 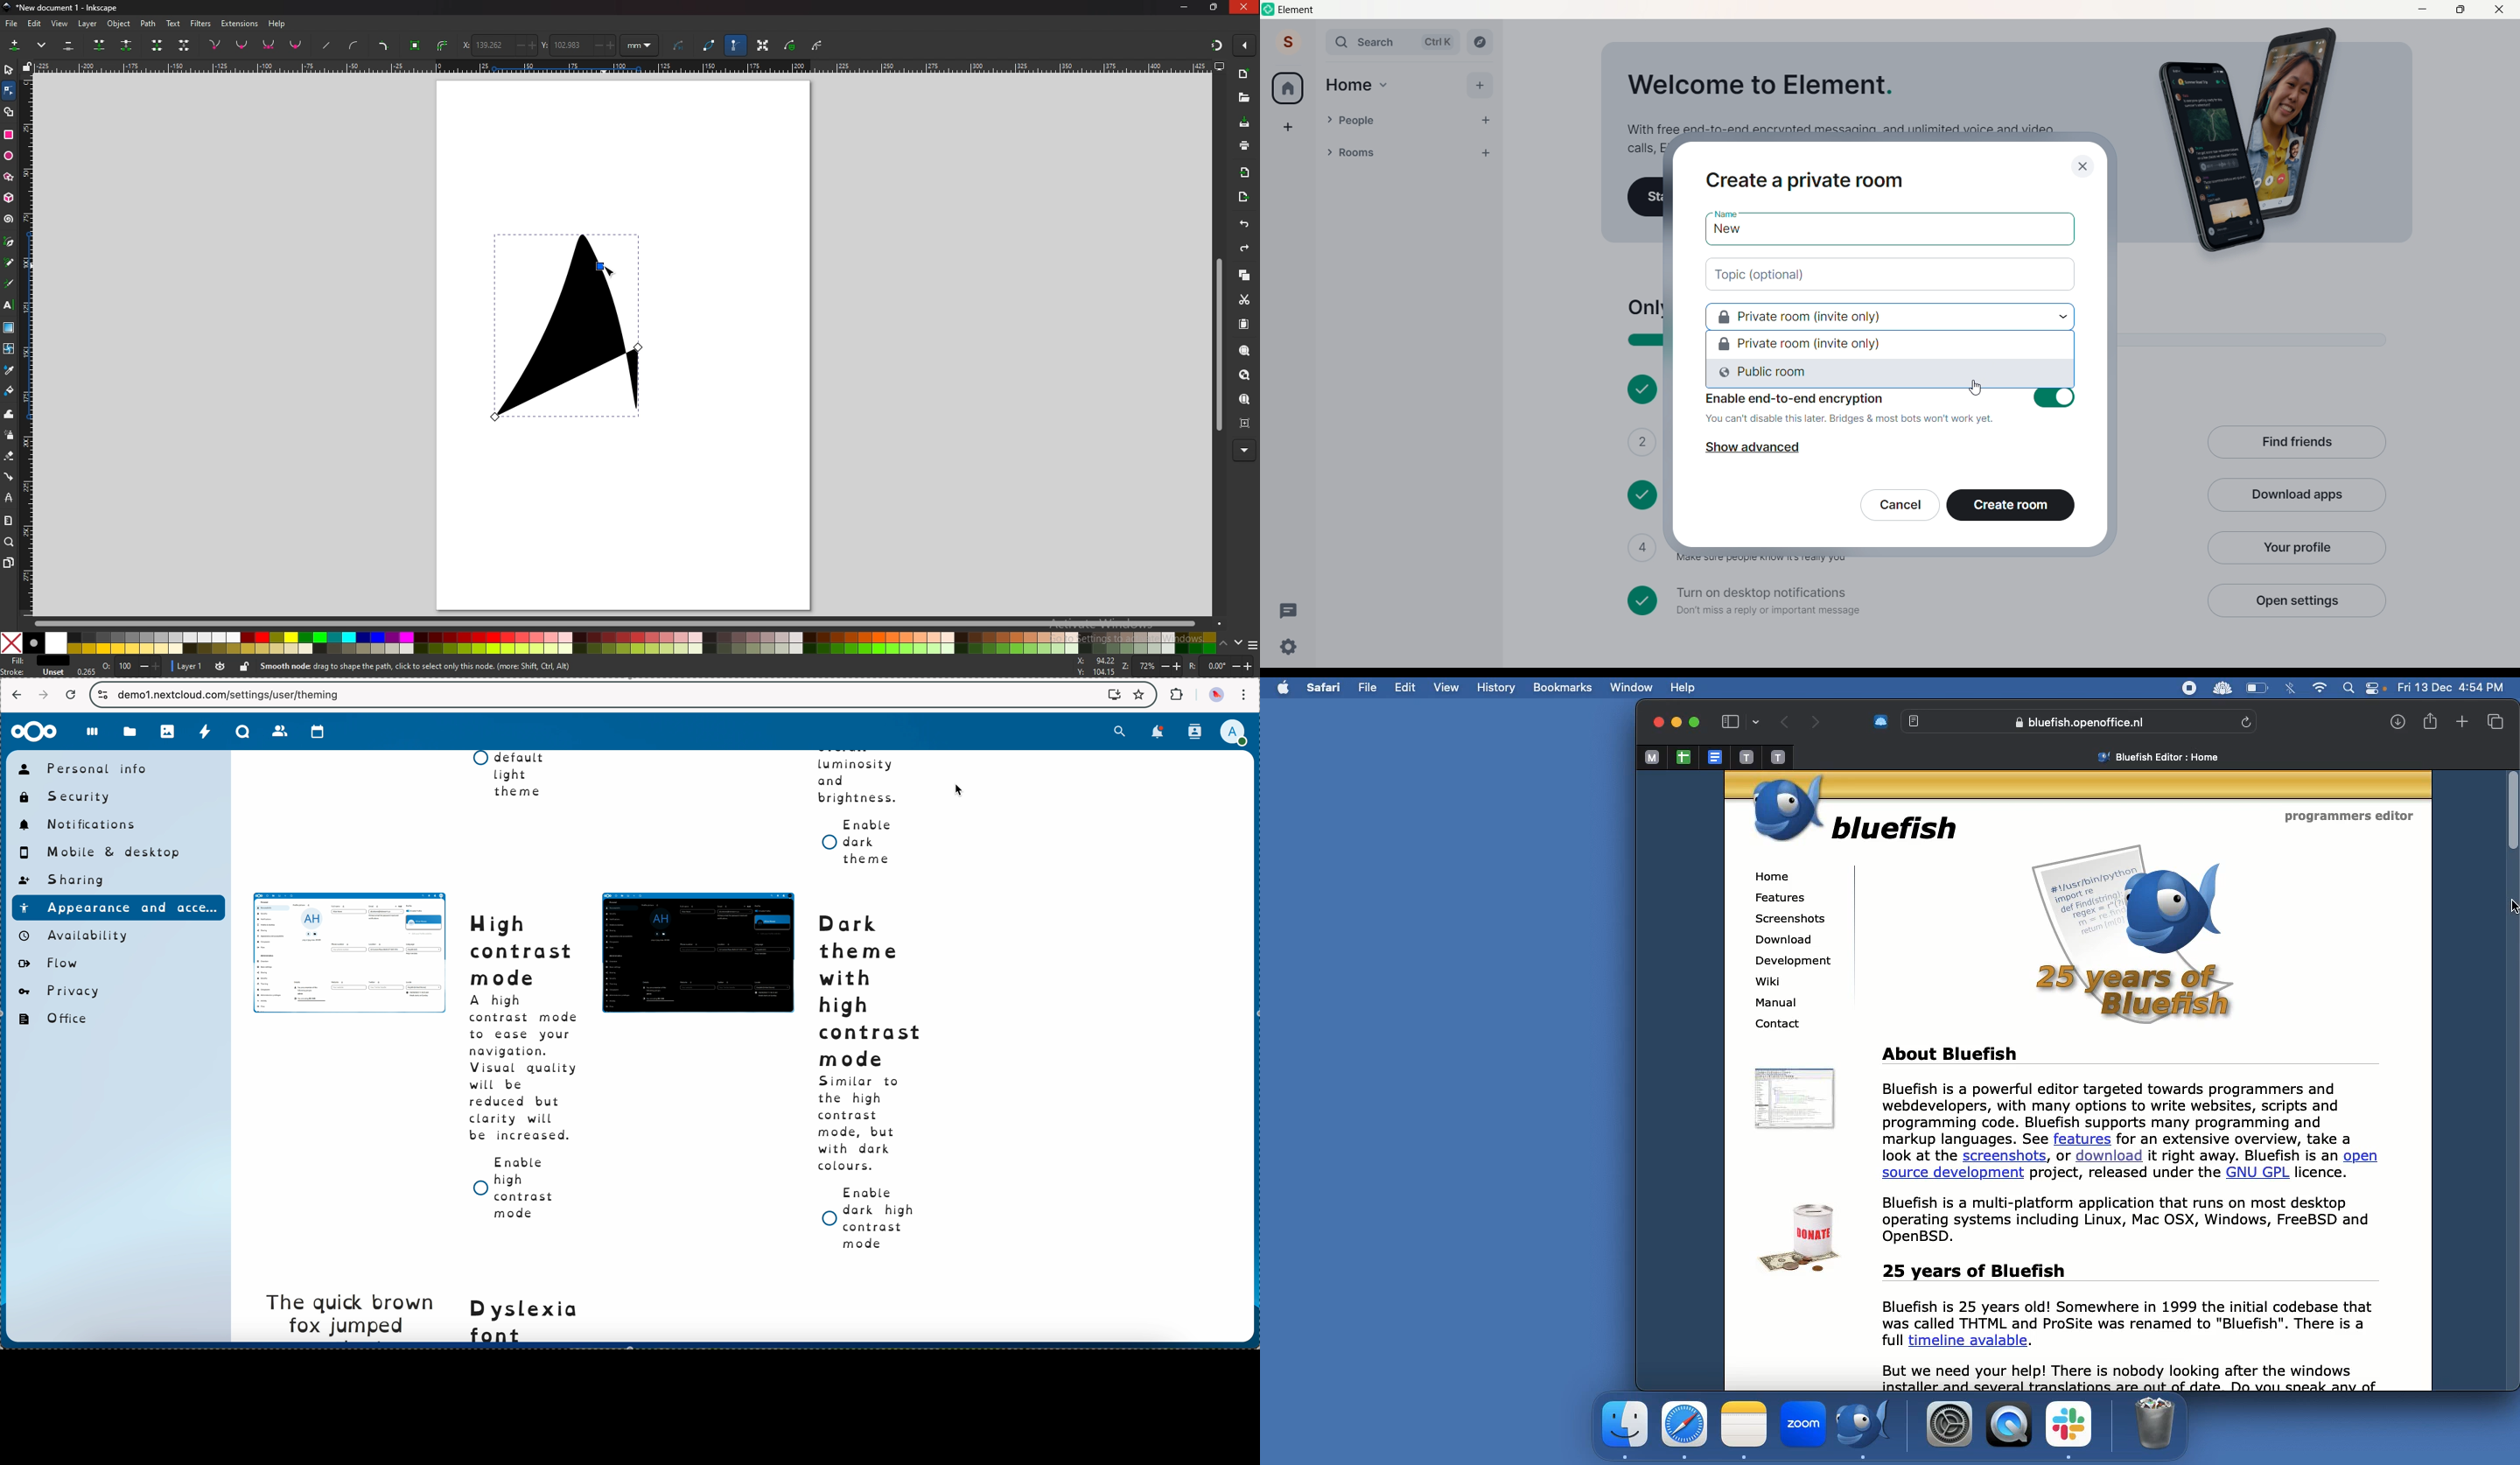 What do you see at coordinates (9, 328) in the screenshot?
I see `gradient` at bounding box center [9, 328].